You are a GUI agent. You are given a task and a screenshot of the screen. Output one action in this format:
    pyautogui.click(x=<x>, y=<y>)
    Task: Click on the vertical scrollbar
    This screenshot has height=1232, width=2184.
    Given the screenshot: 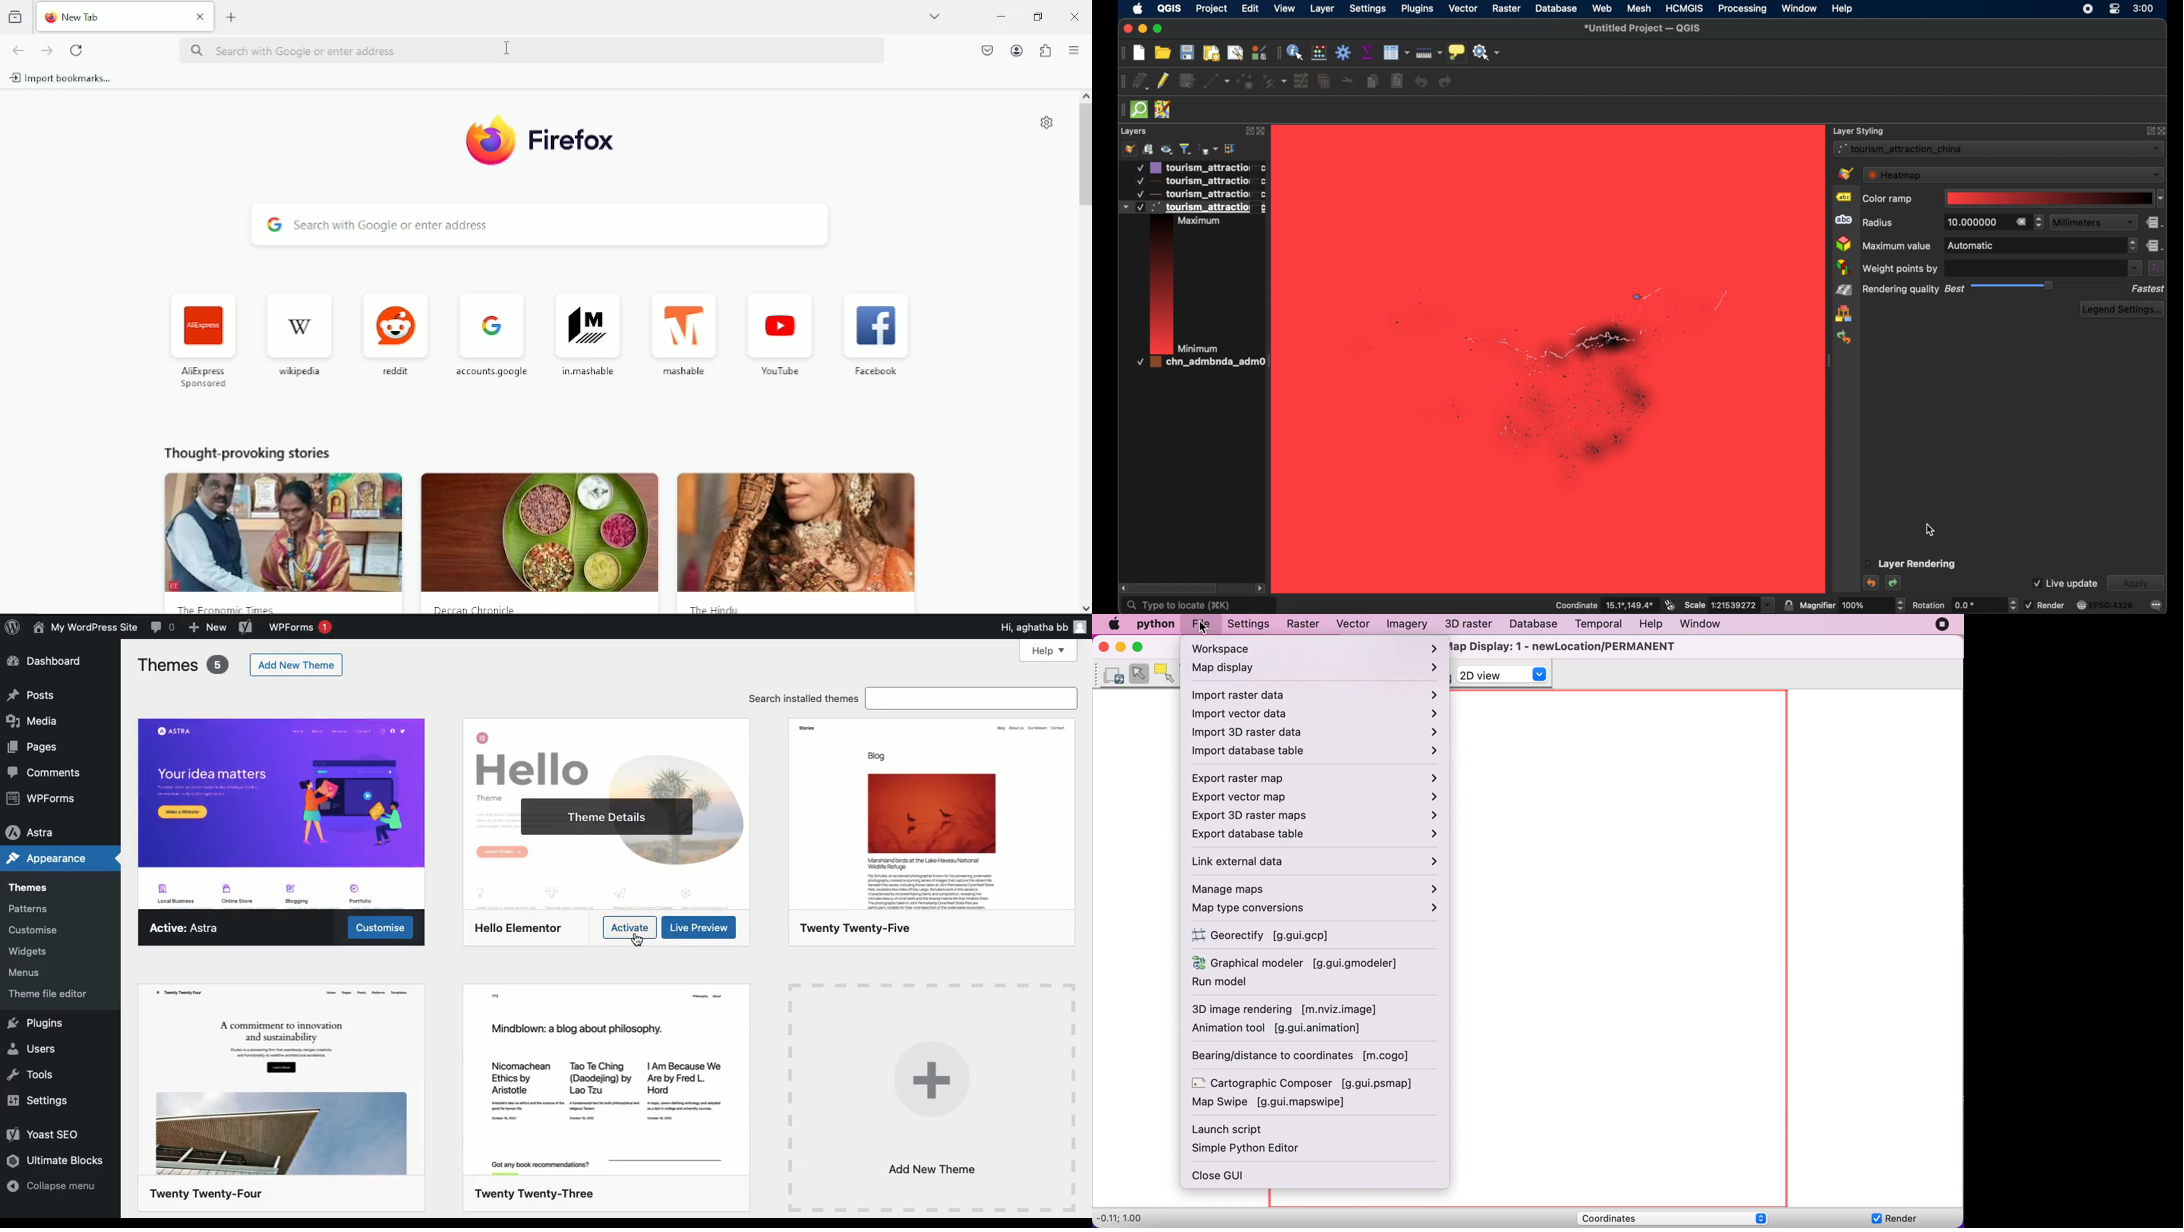 What is the action you would take?
    pyautogui.click(x=1083, y=157)
    